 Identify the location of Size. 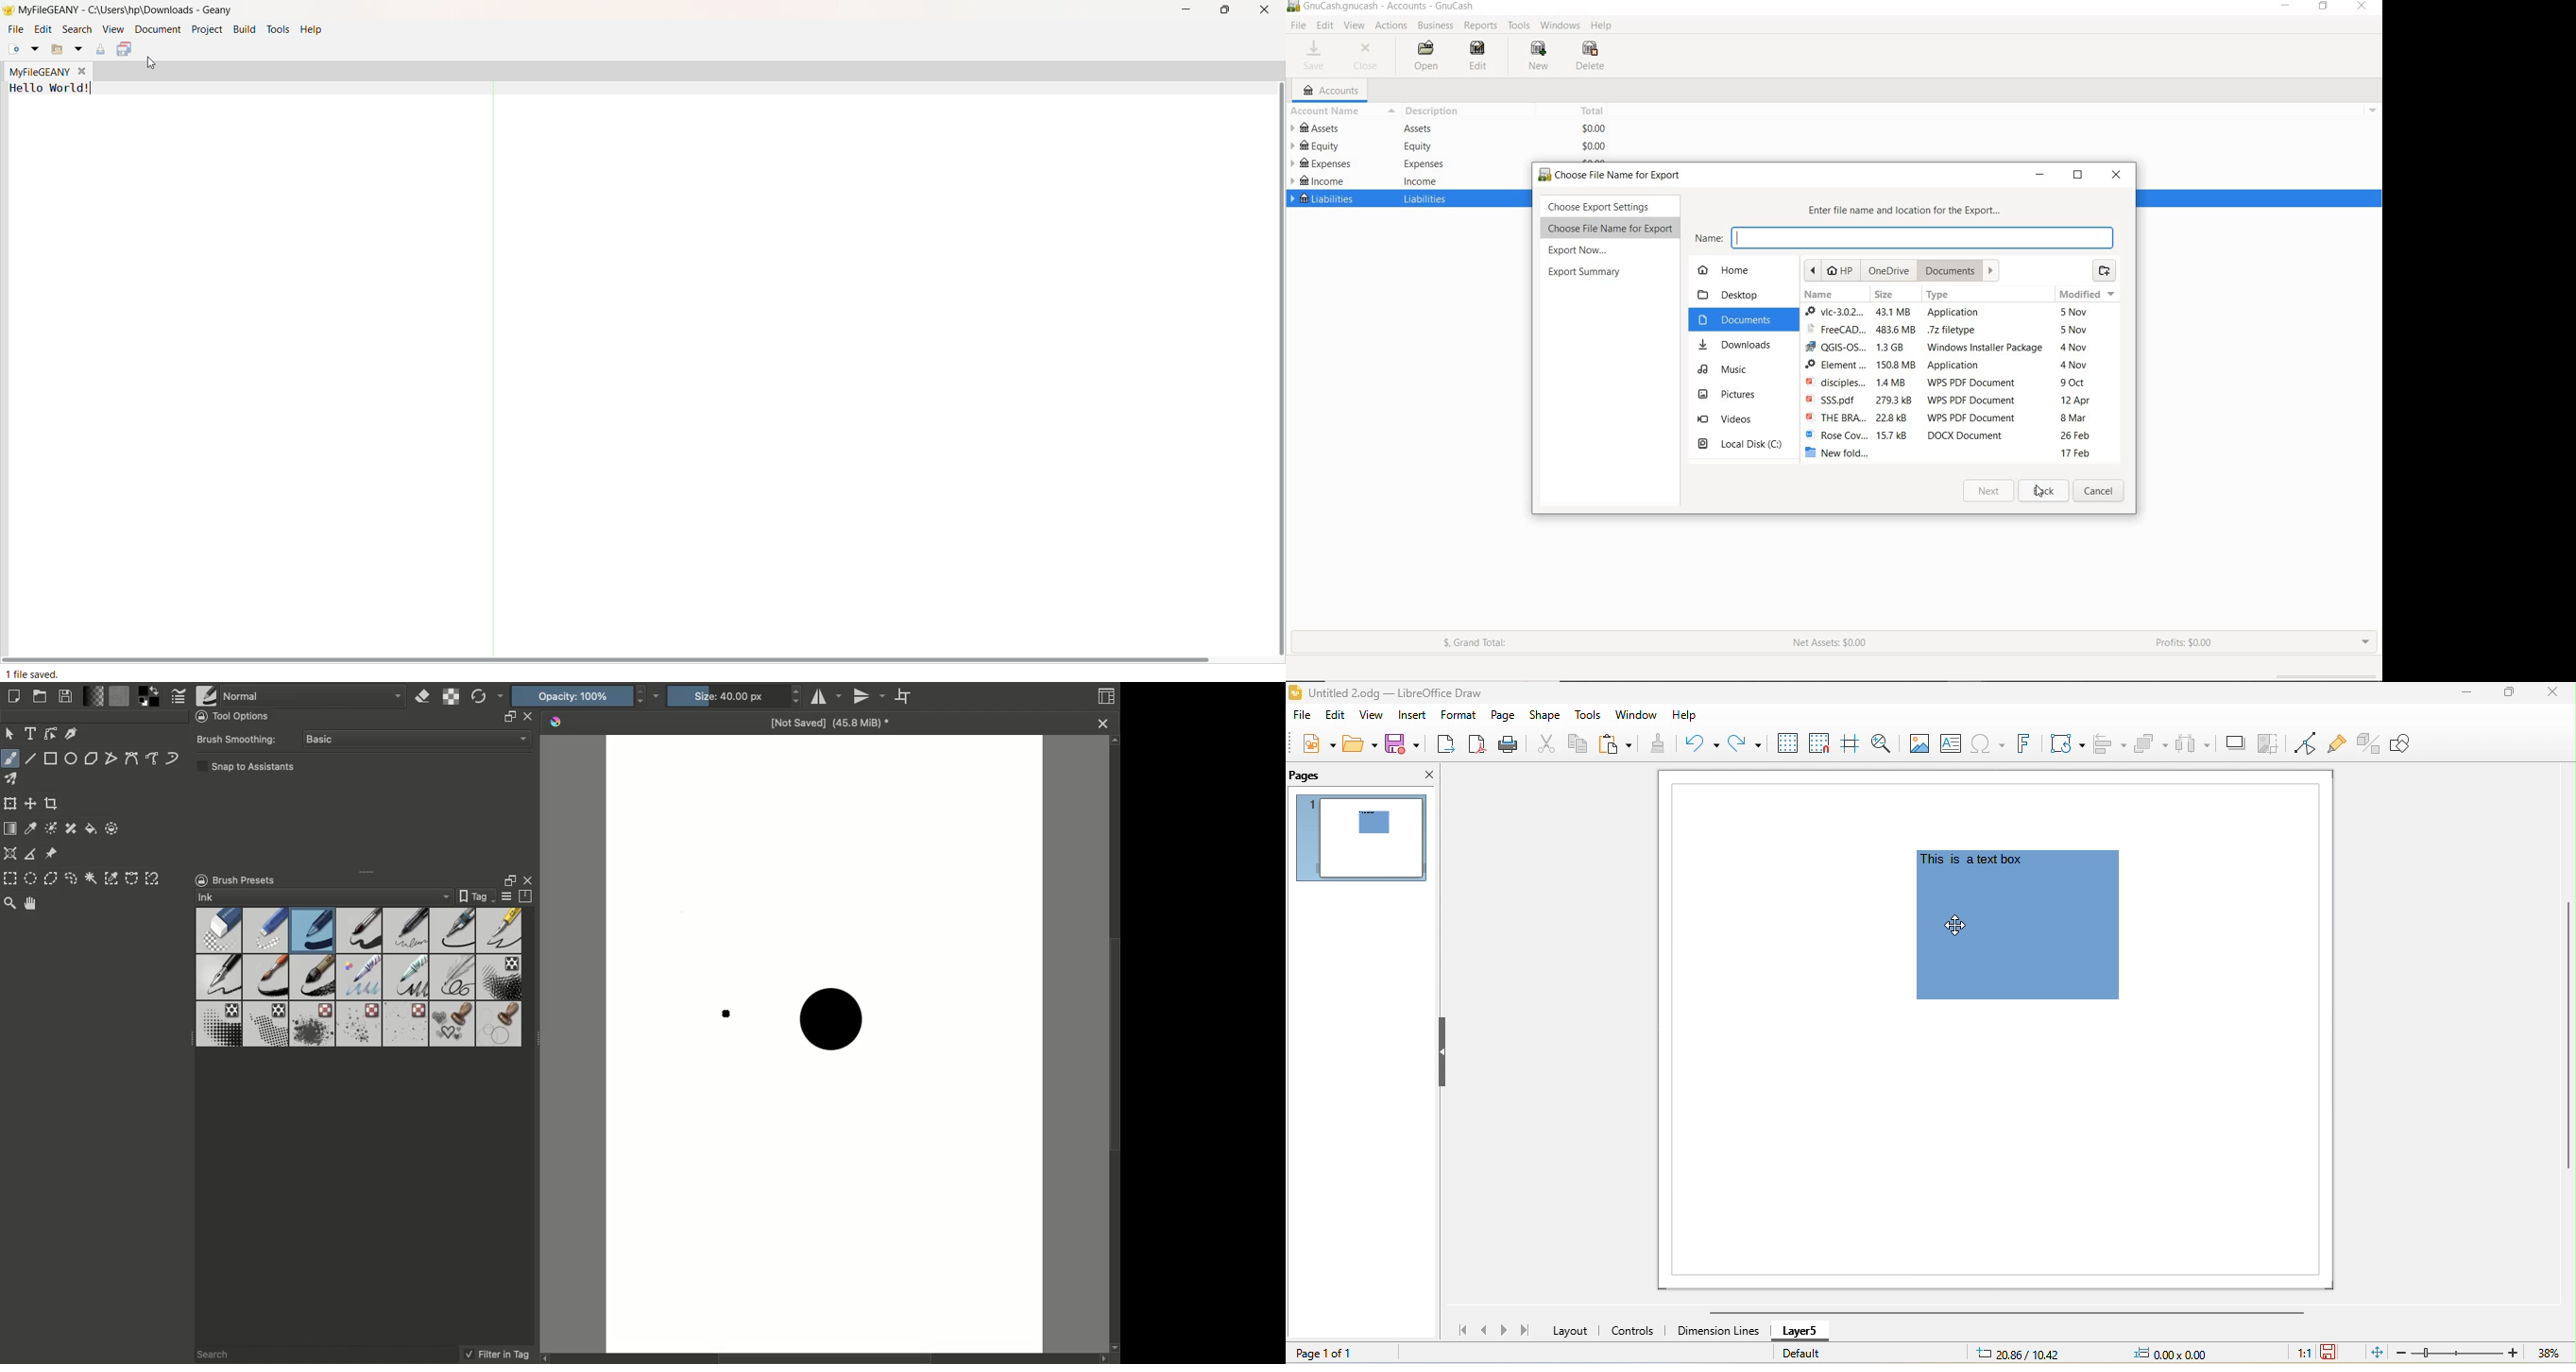
(732, 697).